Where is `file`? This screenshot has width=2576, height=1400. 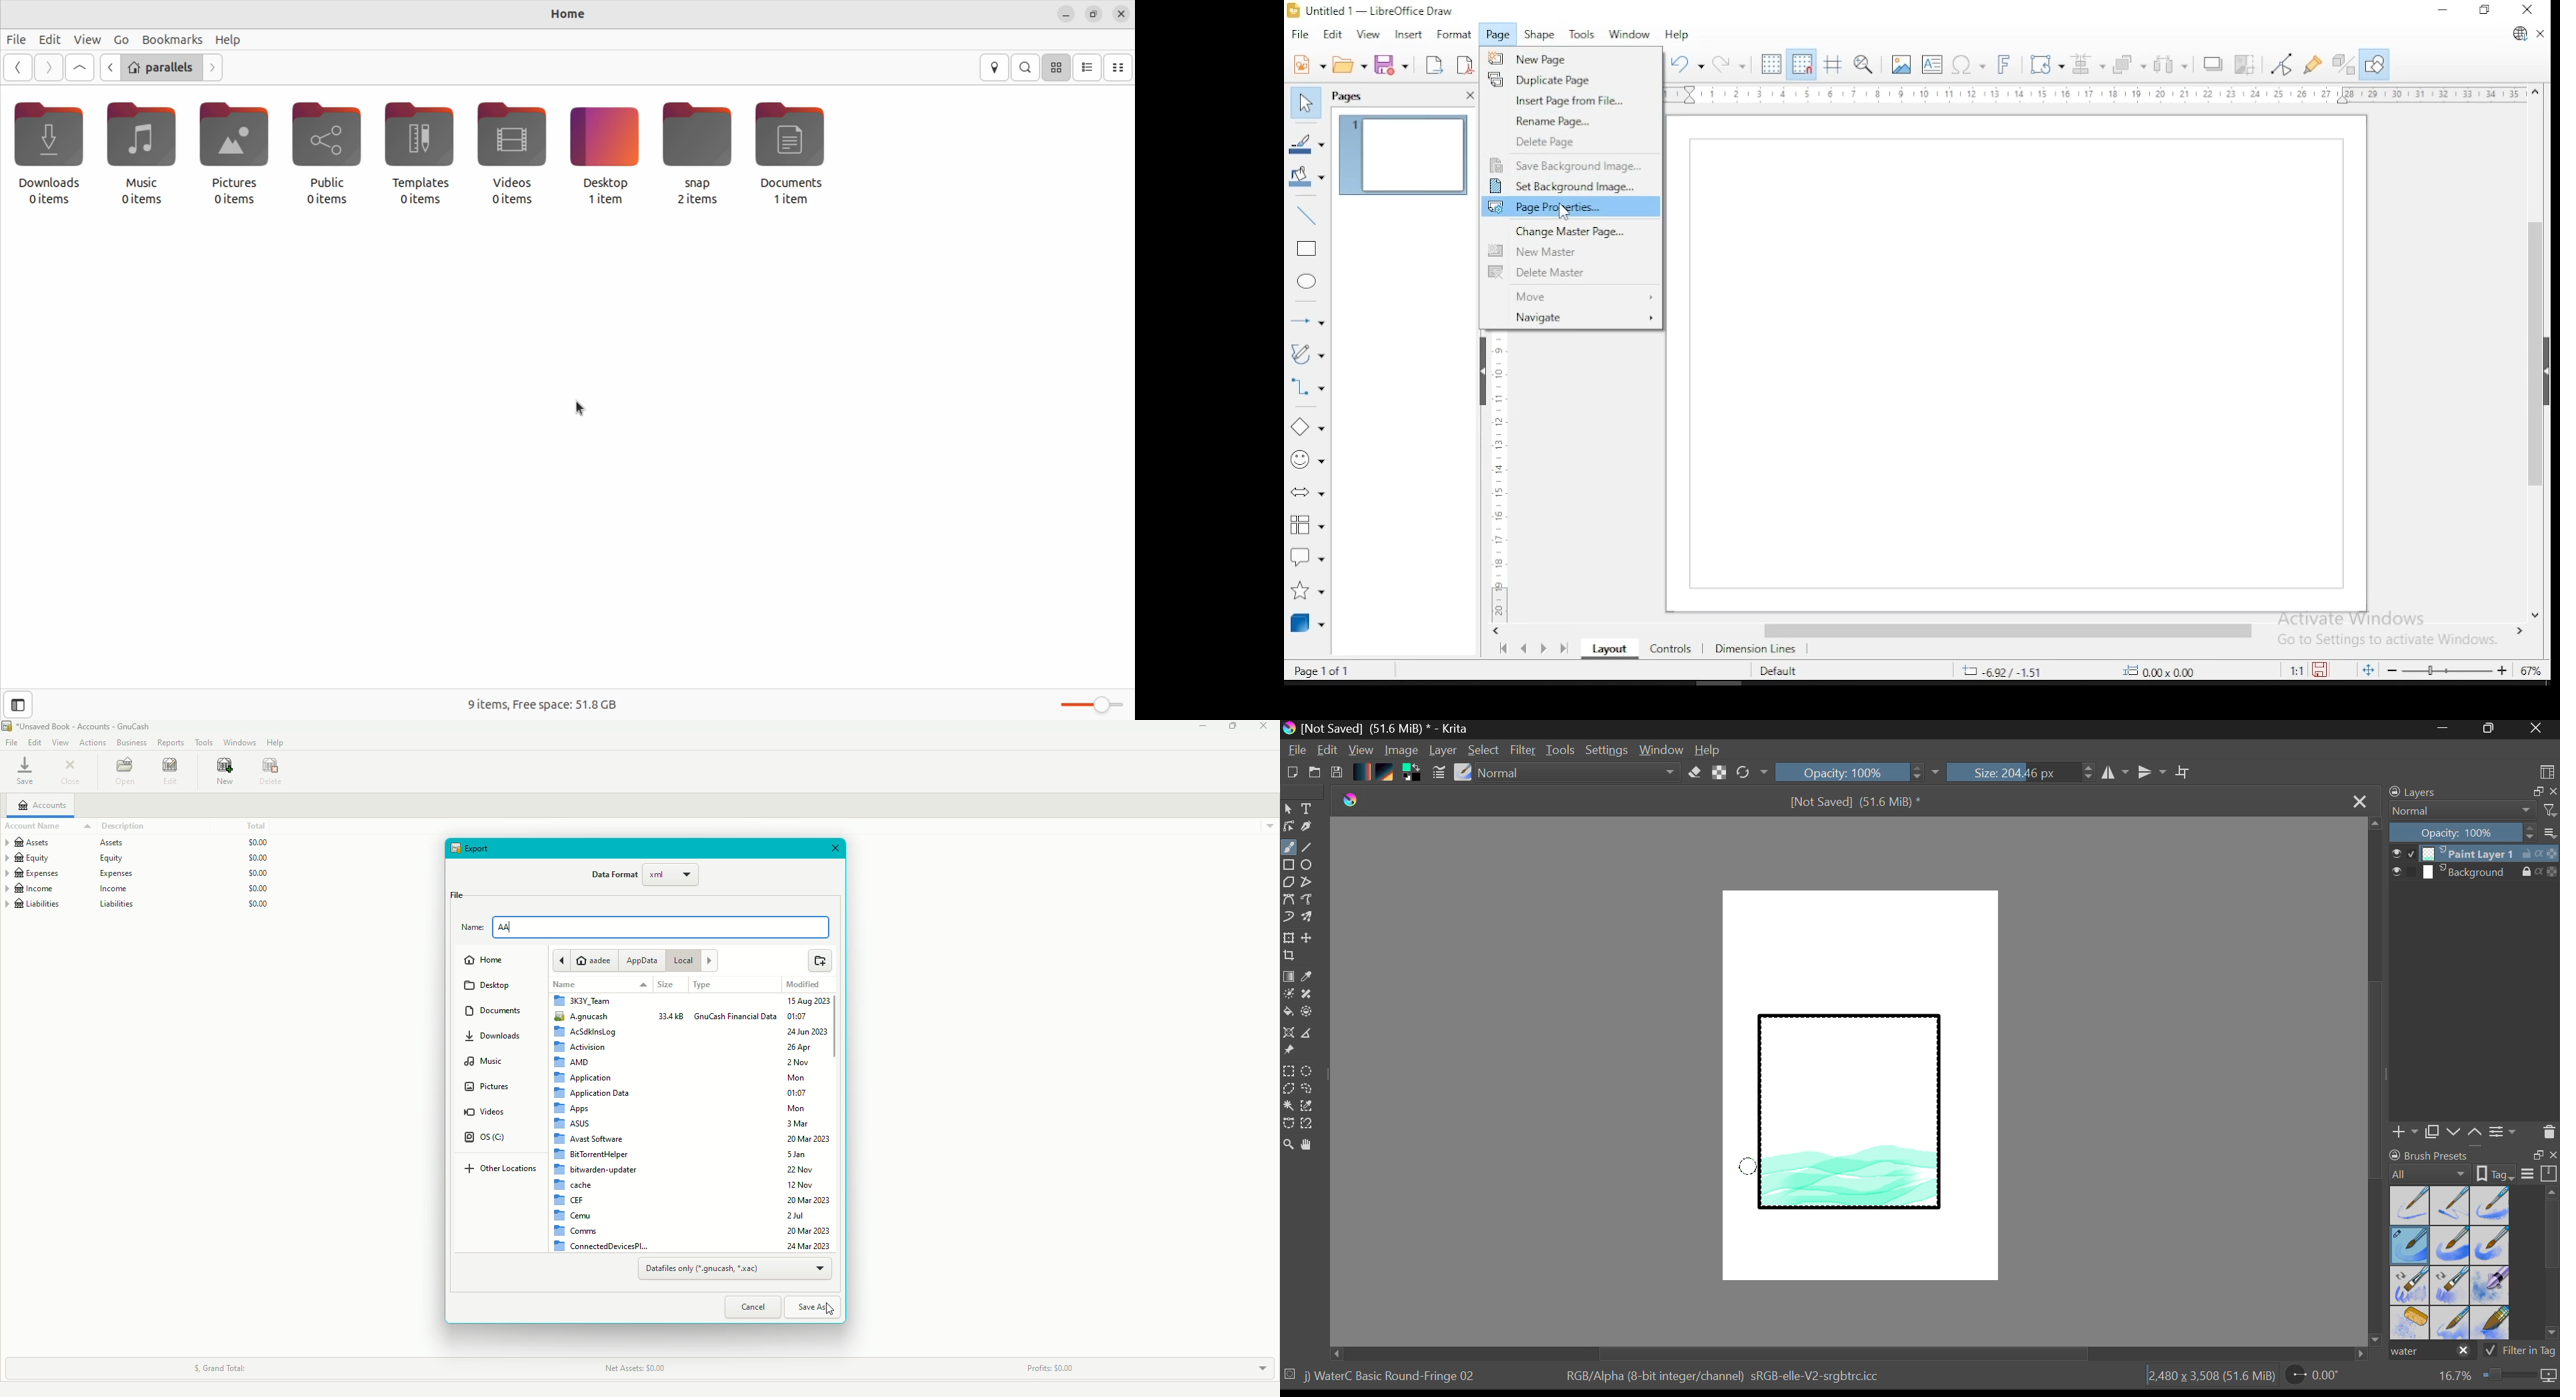
file is located at coordinates (18, 41).